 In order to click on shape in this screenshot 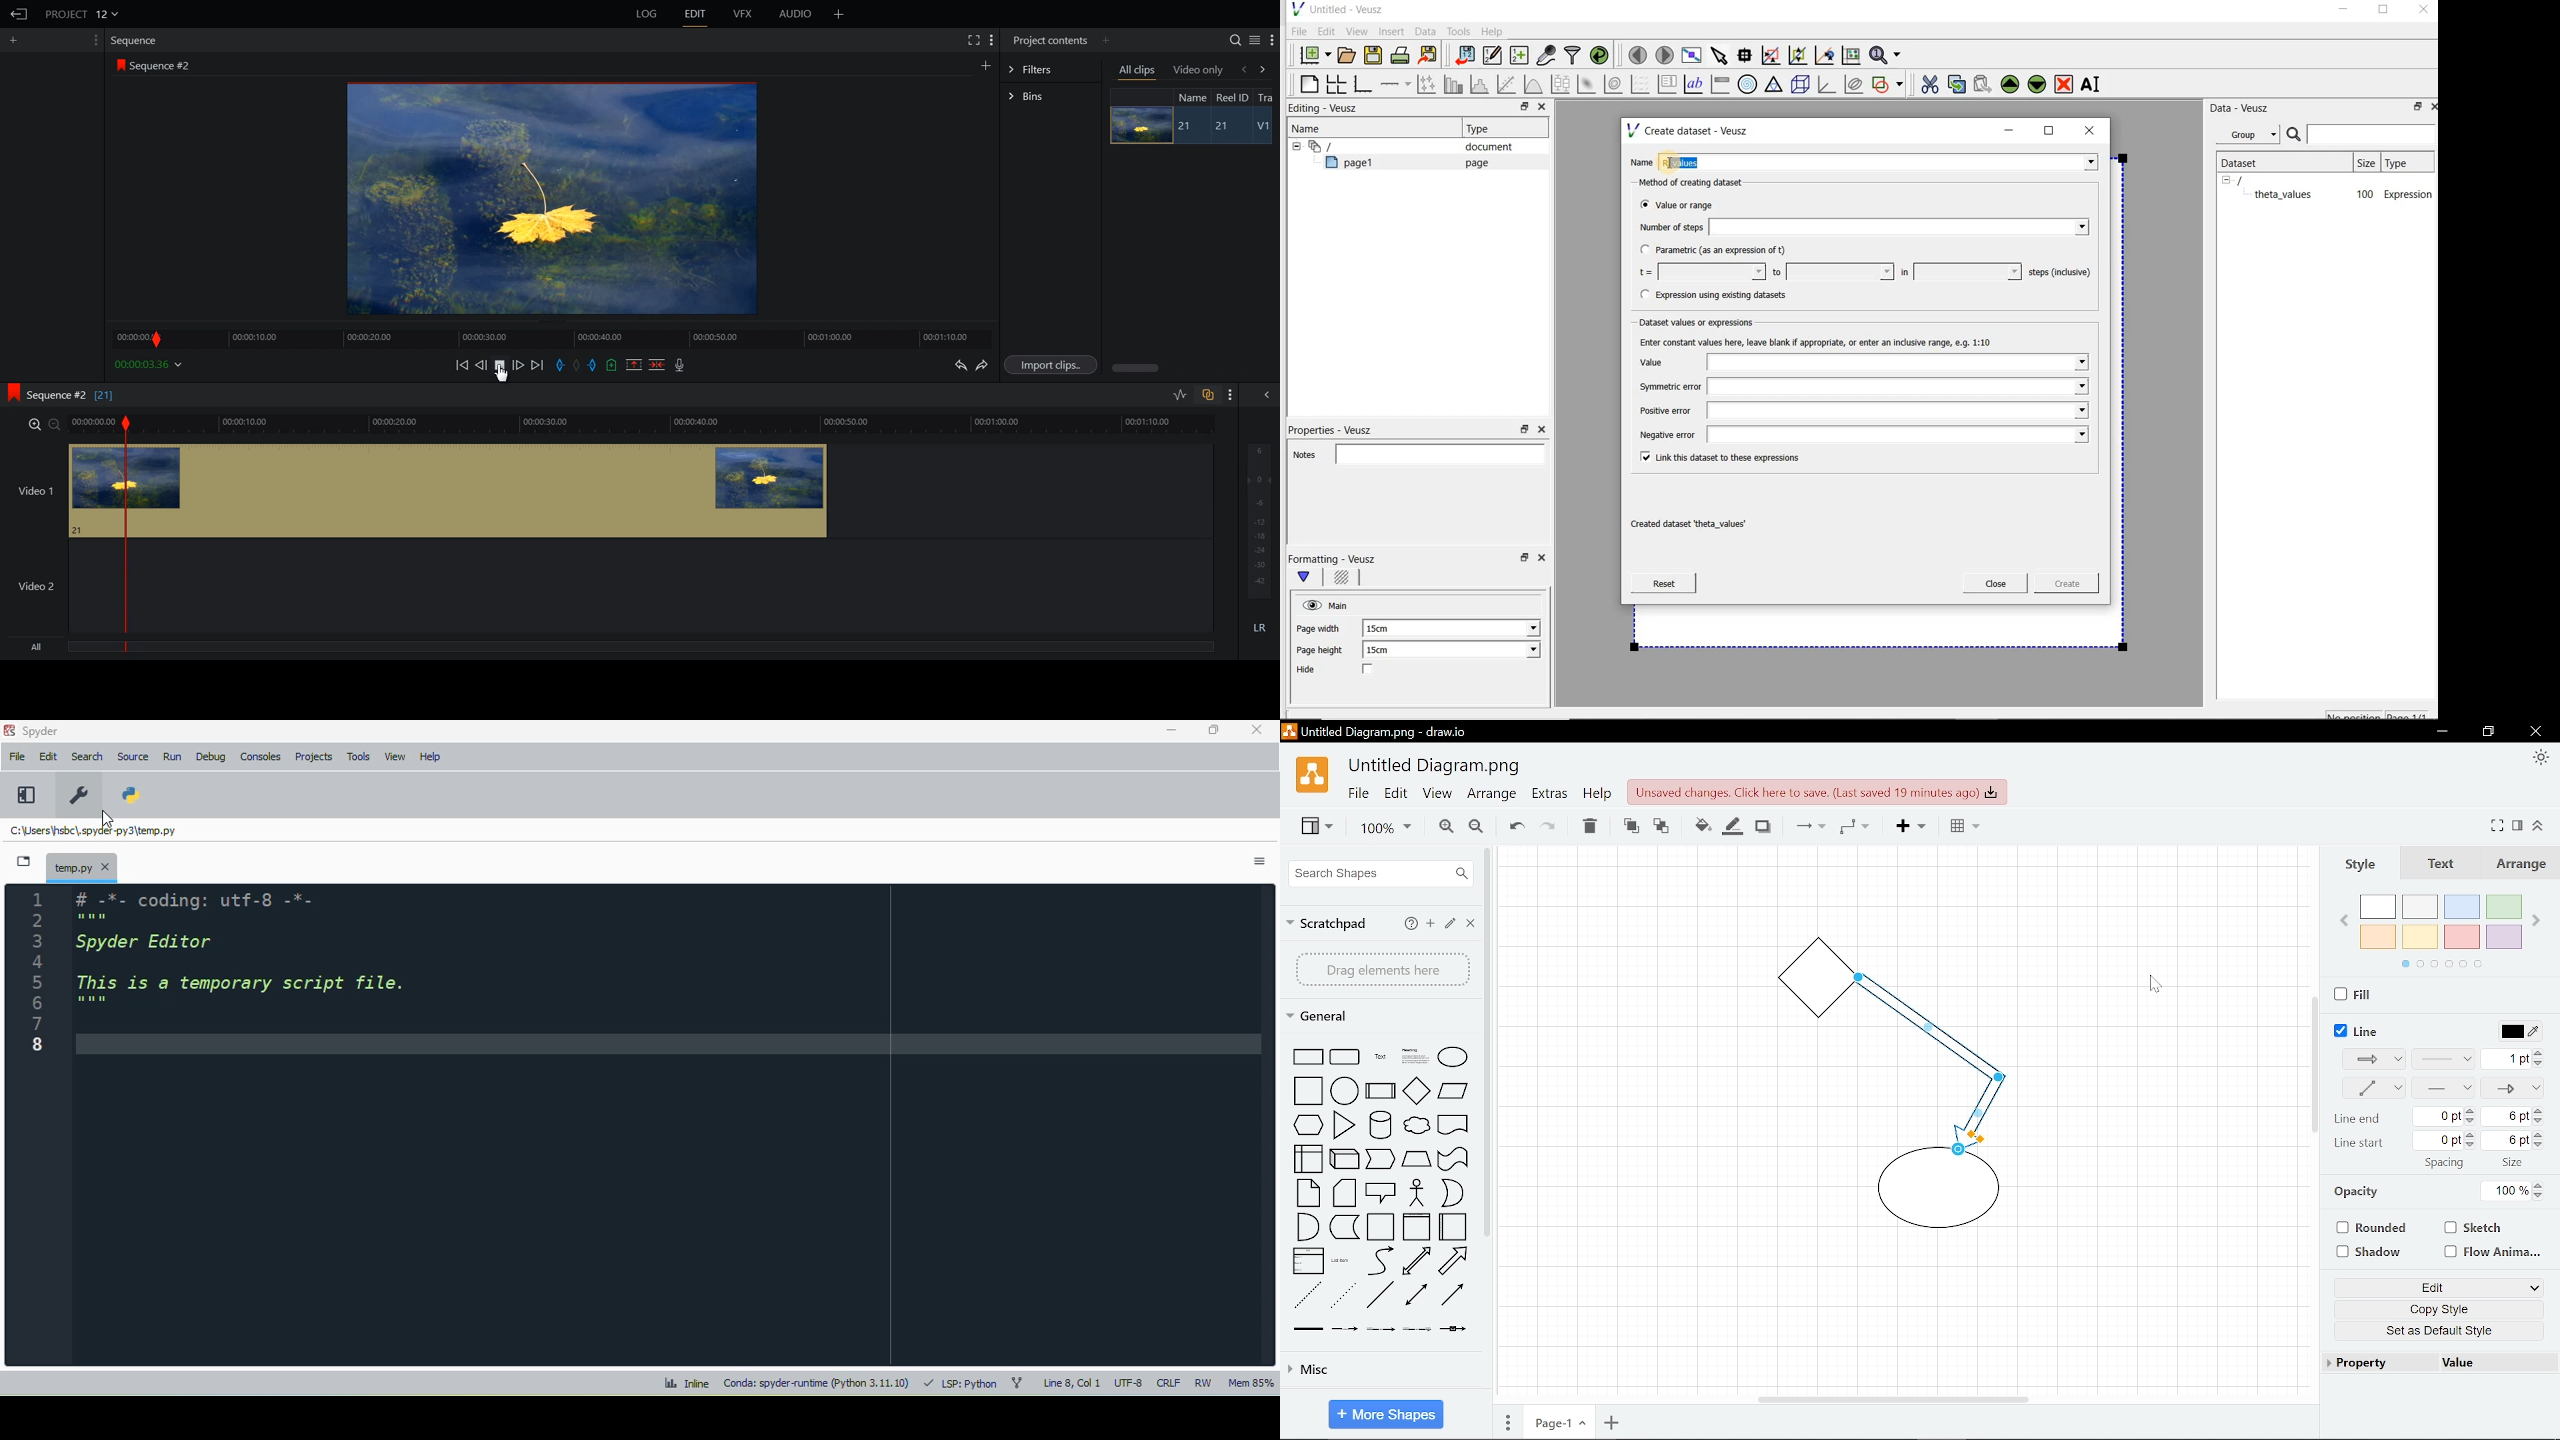, I will do `click(1454, 1227)`.